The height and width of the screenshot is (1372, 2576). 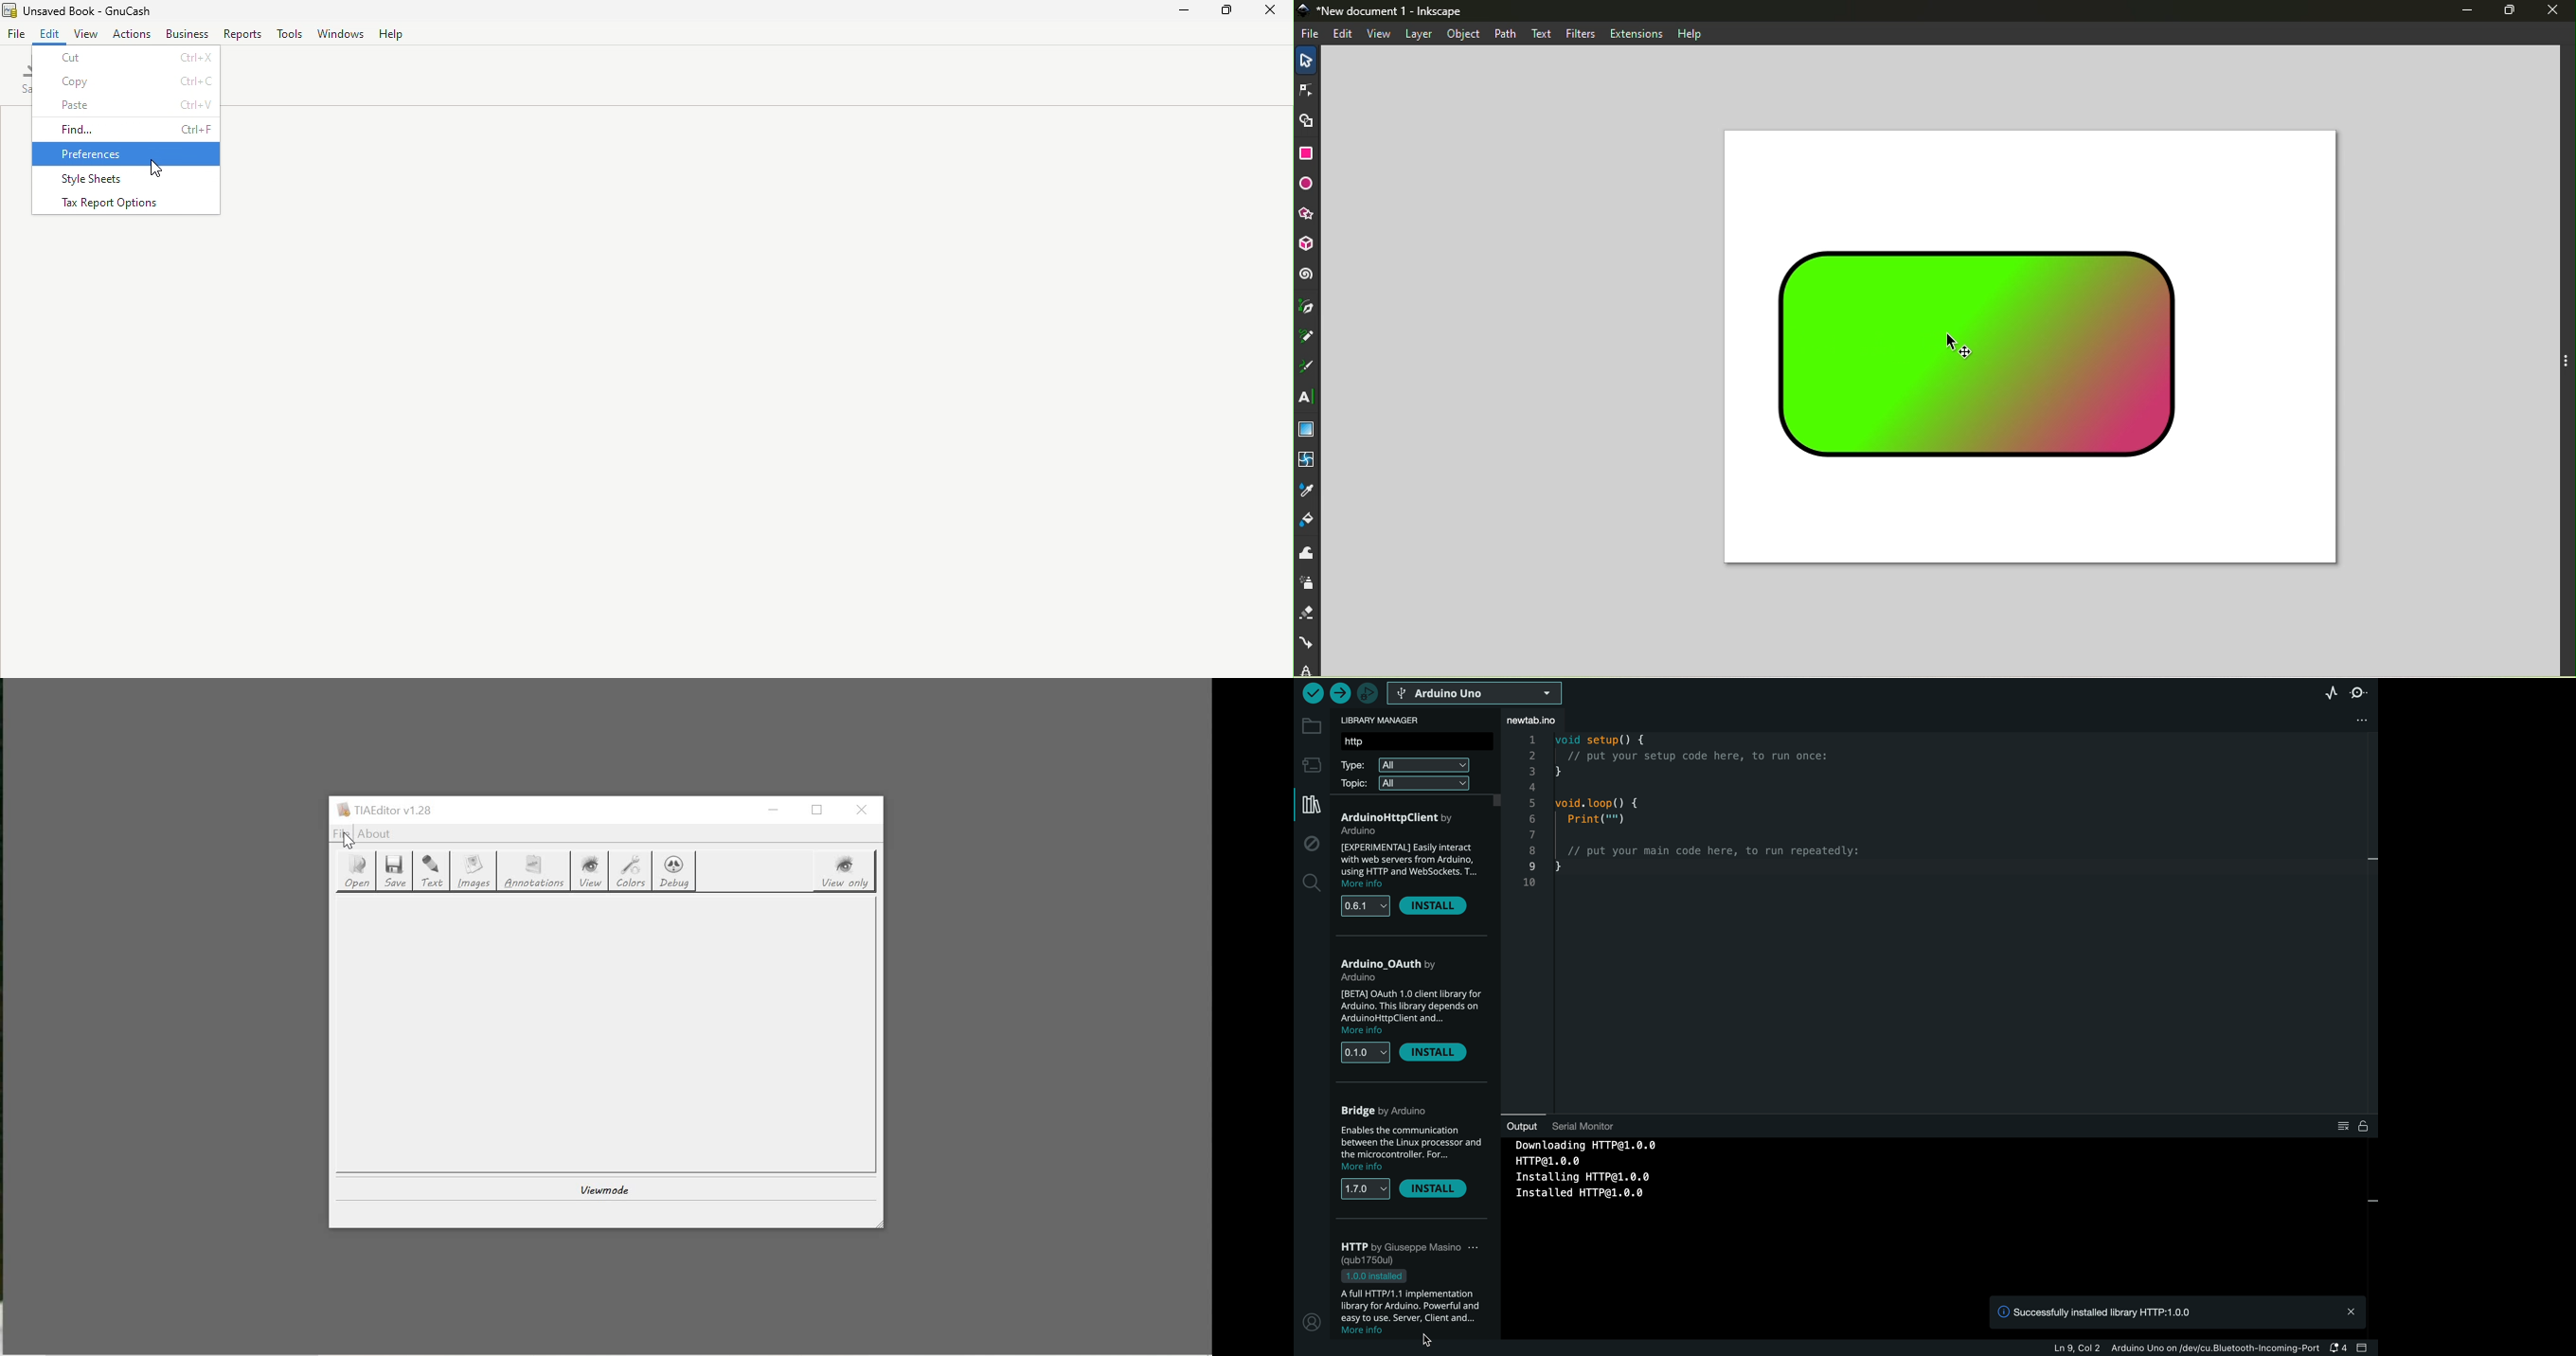 I want to click on clear, so click(x=2349, y=1124).